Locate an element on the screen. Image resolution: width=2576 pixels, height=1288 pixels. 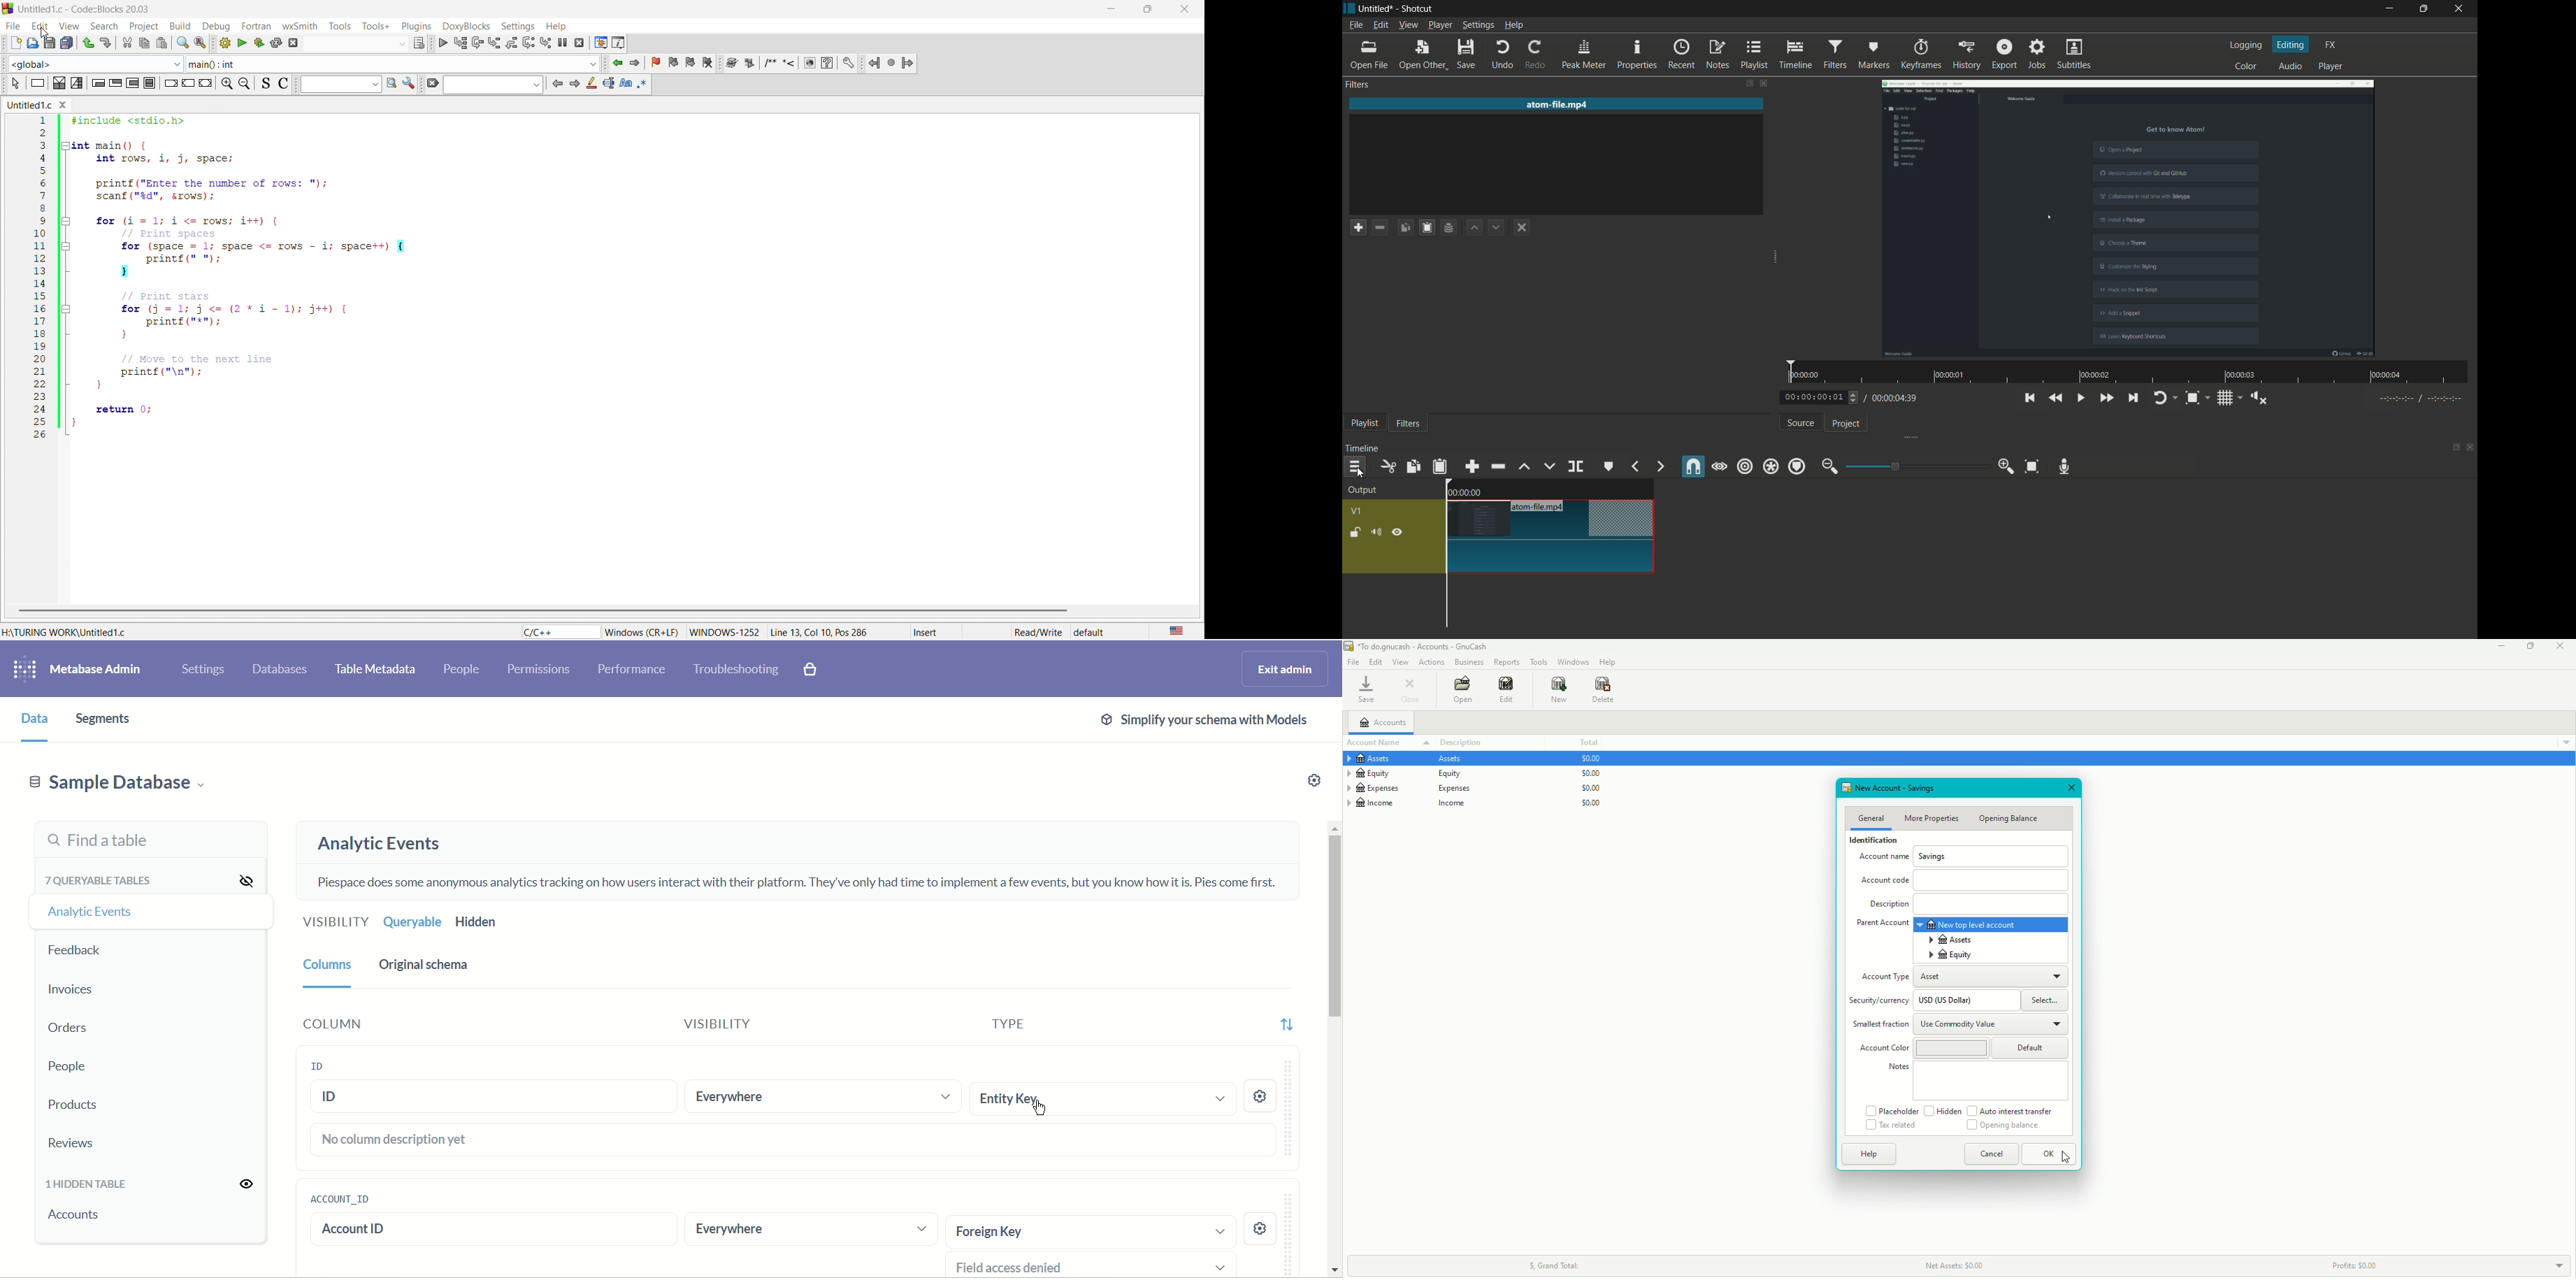
Untitieadl.c - CodeBlocks 20.05 is located at coordinates (90, 9).